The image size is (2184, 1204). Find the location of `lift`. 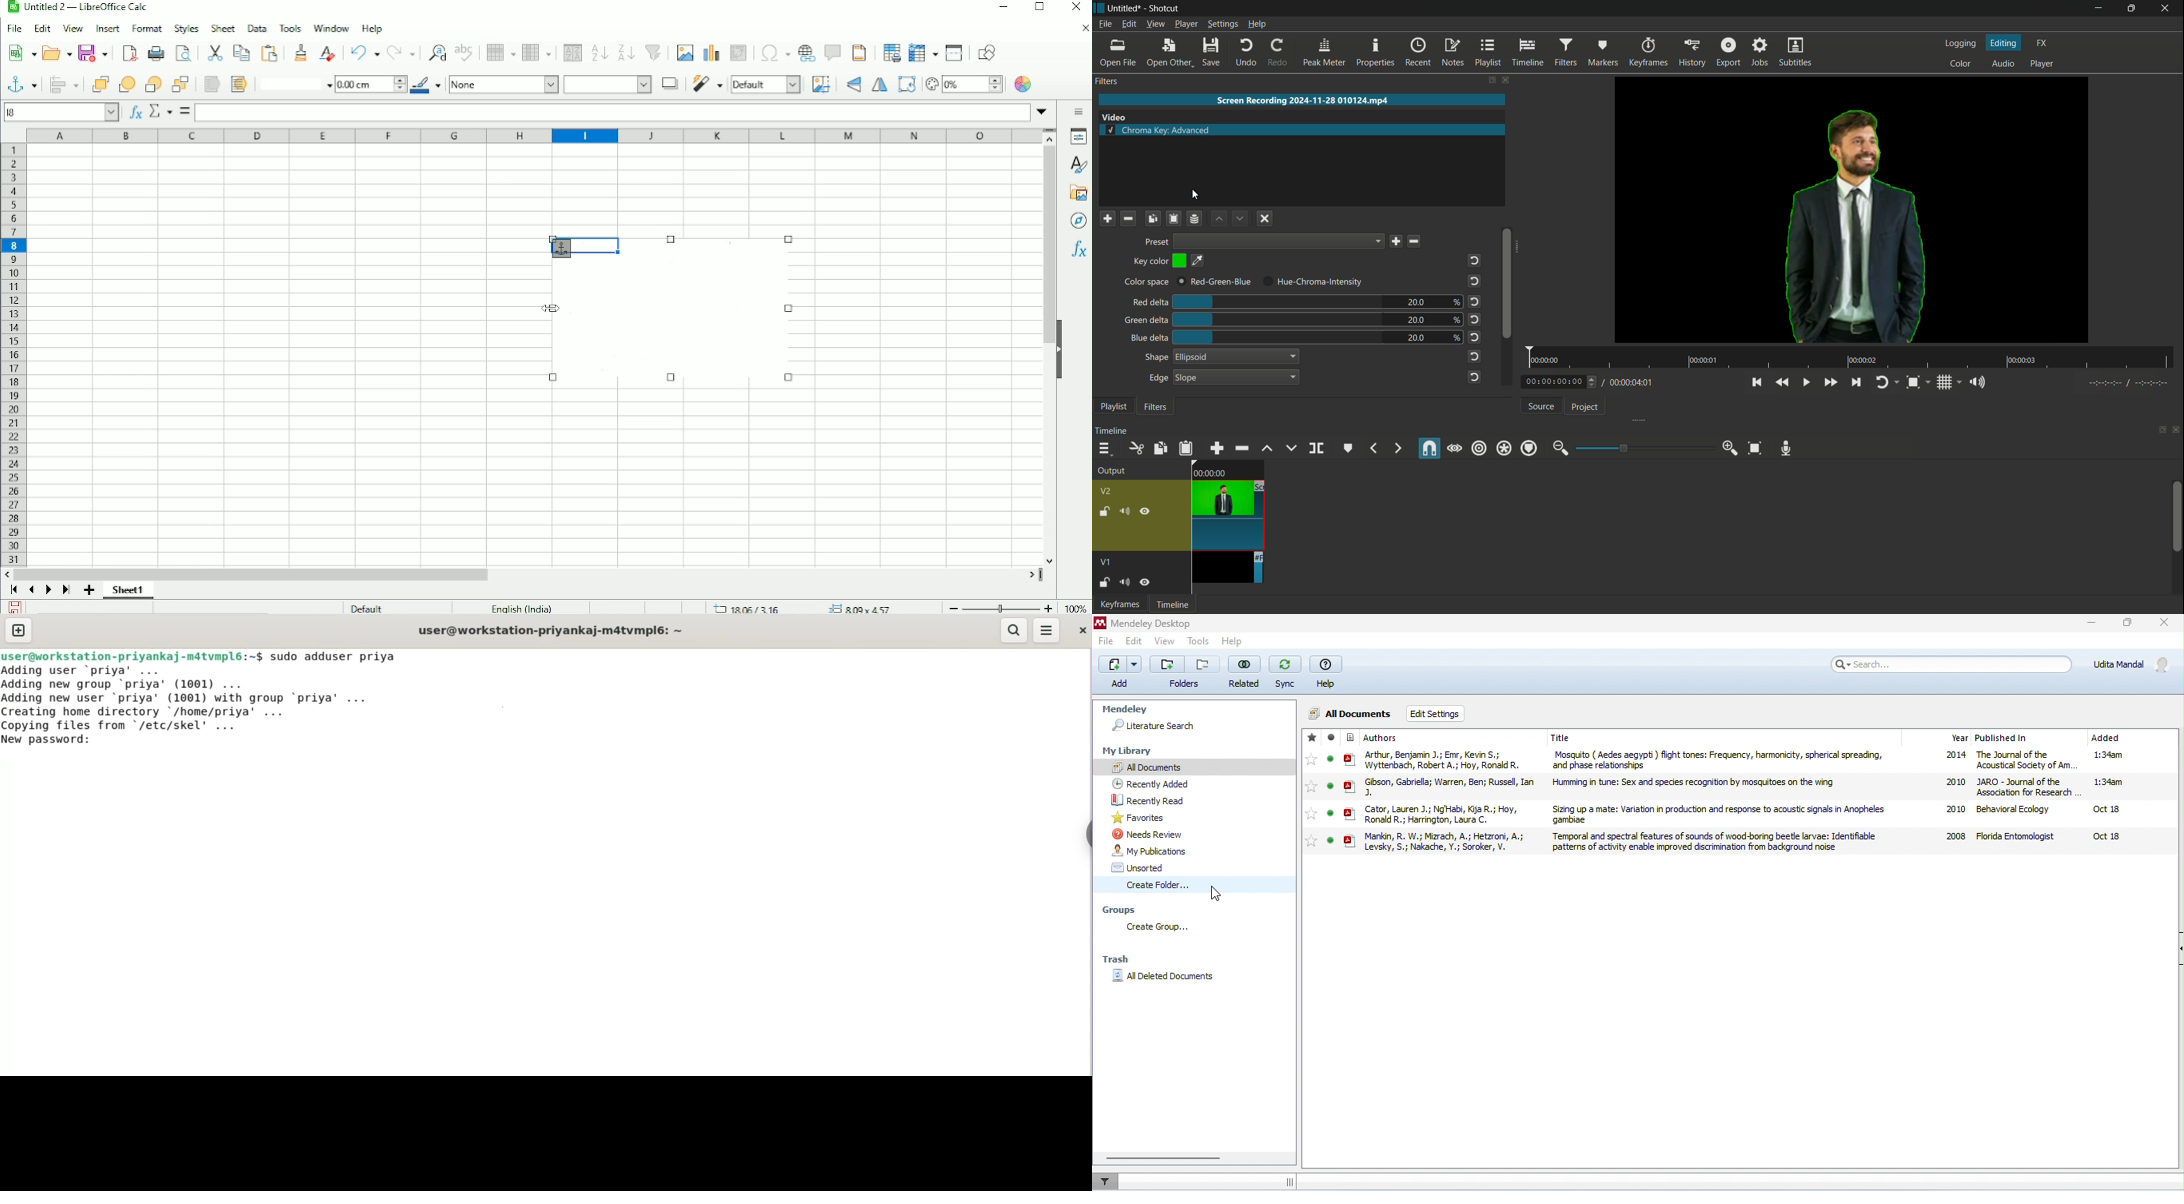

lift is located at coordinates (1268, 448).